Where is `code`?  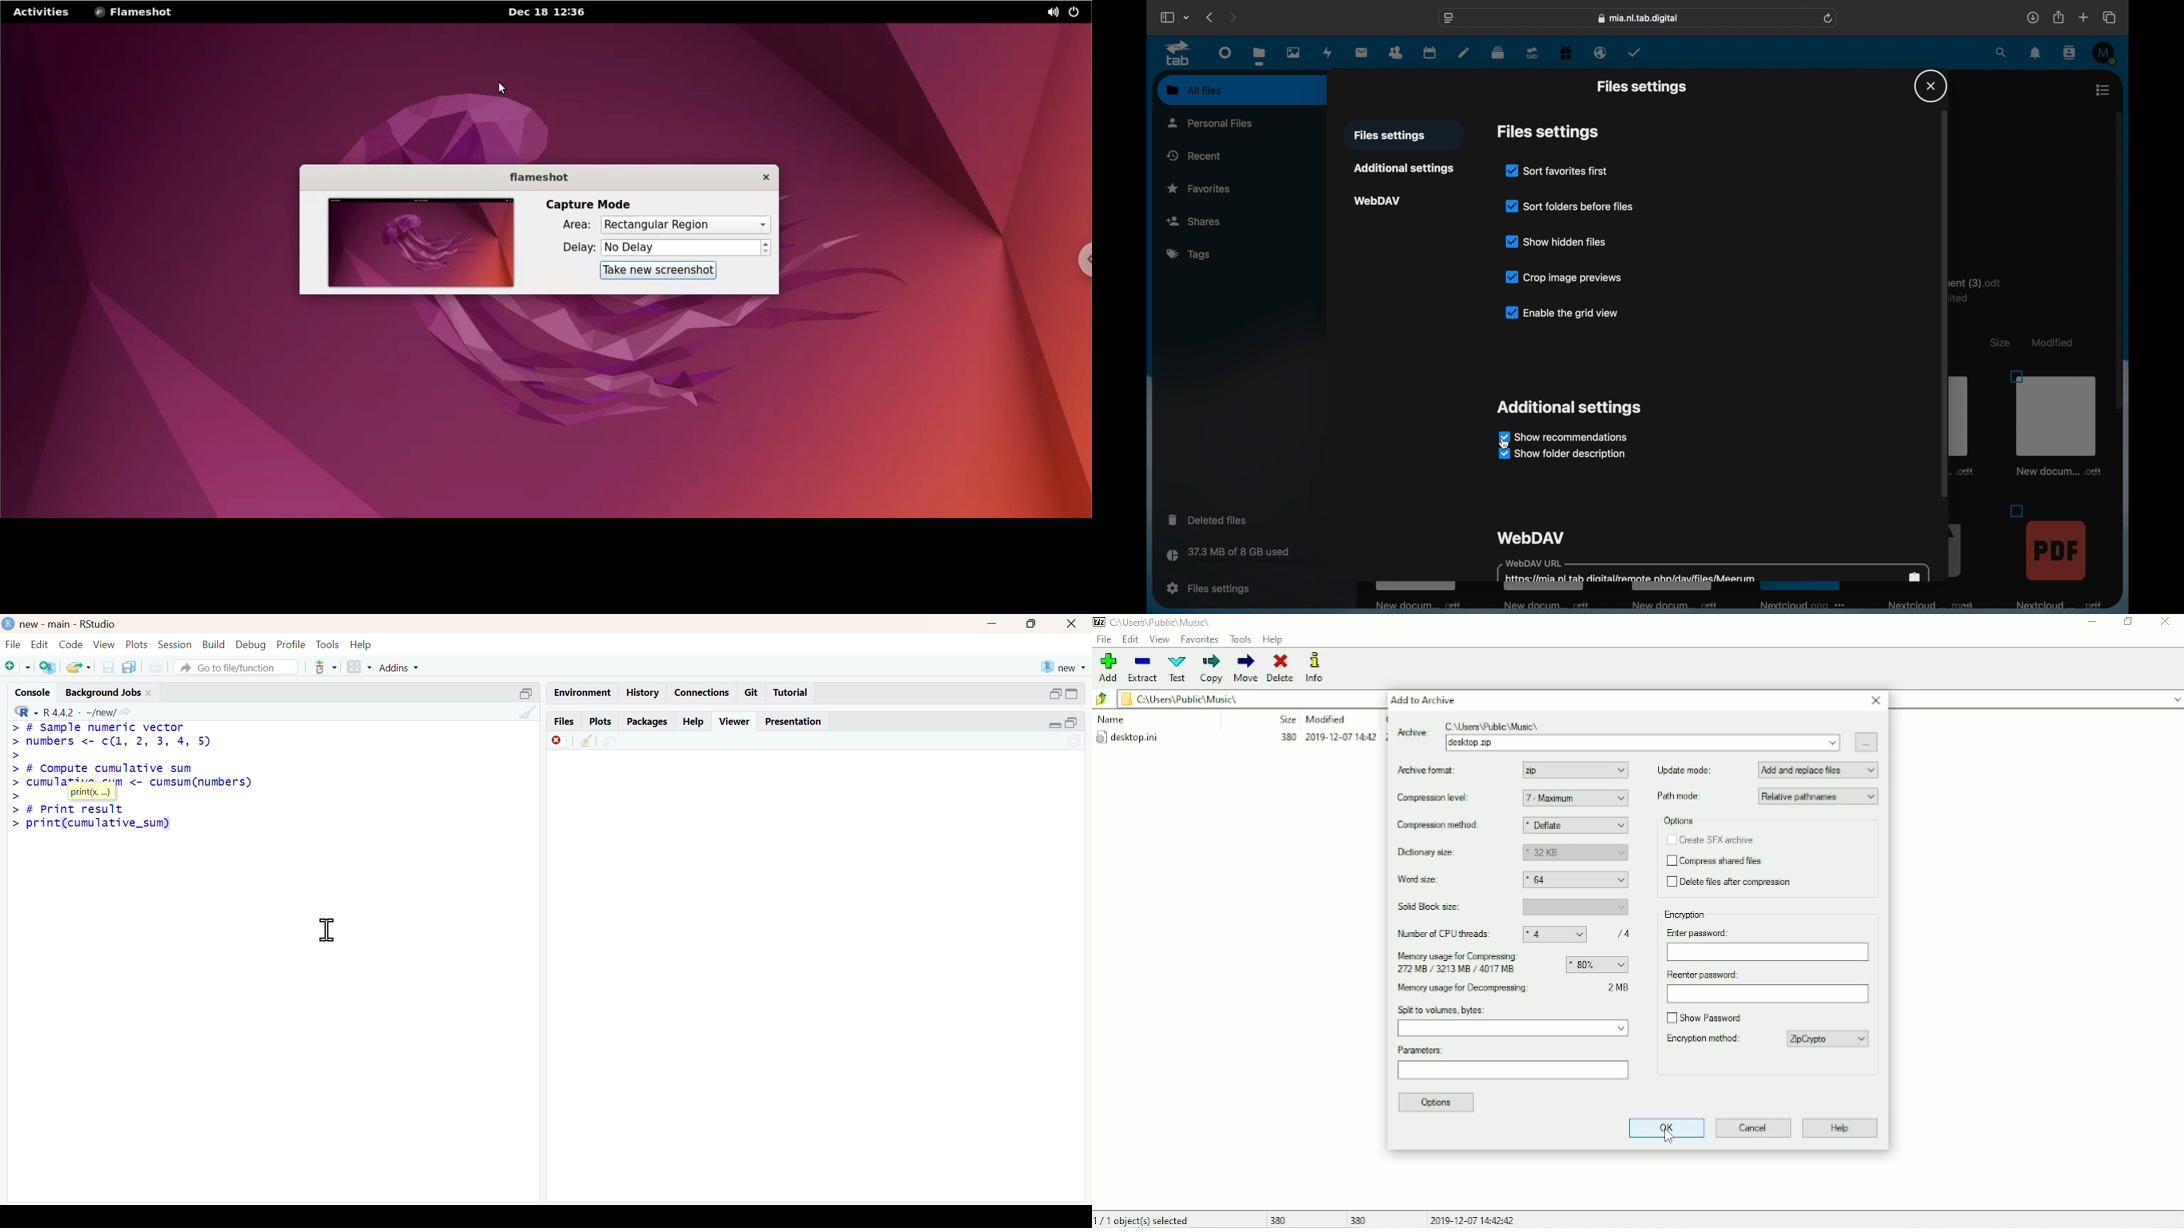
code is located at coordinates (71, 644).